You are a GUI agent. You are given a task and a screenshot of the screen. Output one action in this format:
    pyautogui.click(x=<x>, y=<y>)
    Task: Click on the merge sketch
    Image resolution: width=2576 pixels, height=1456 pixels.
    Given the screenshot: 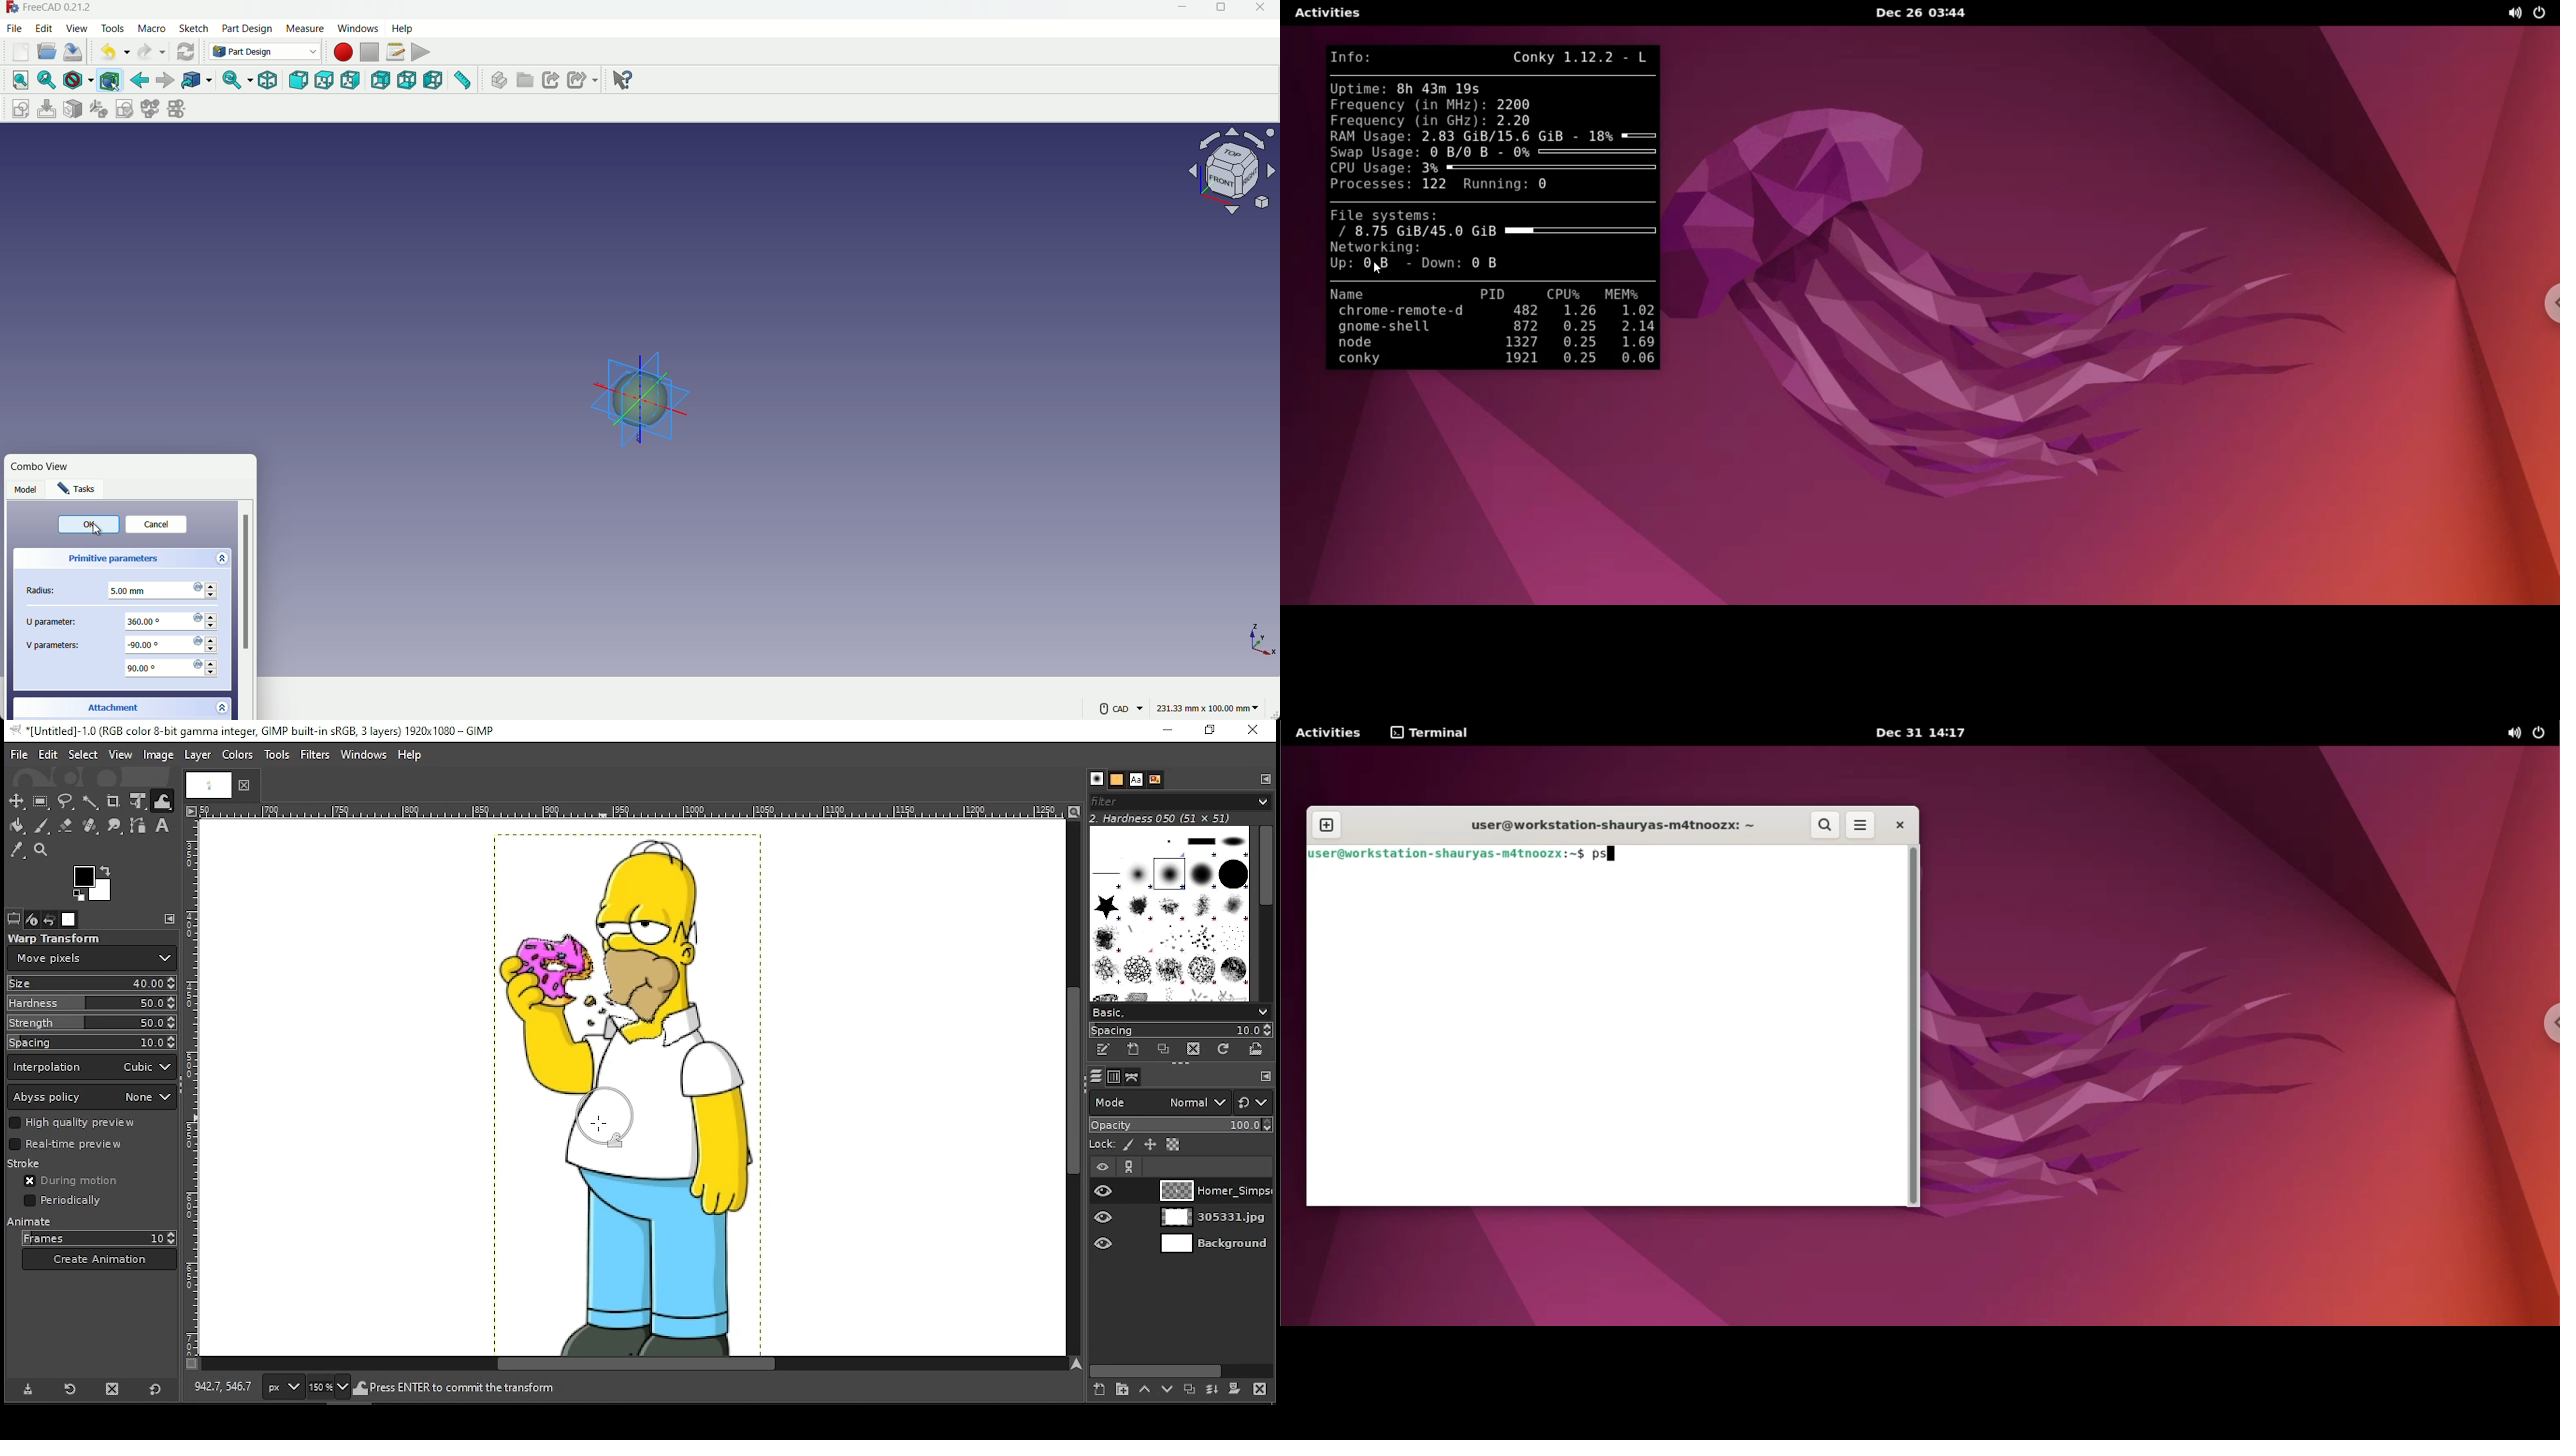 What is the action you would take?
    pyautogui.click(x=149, y=109)
    